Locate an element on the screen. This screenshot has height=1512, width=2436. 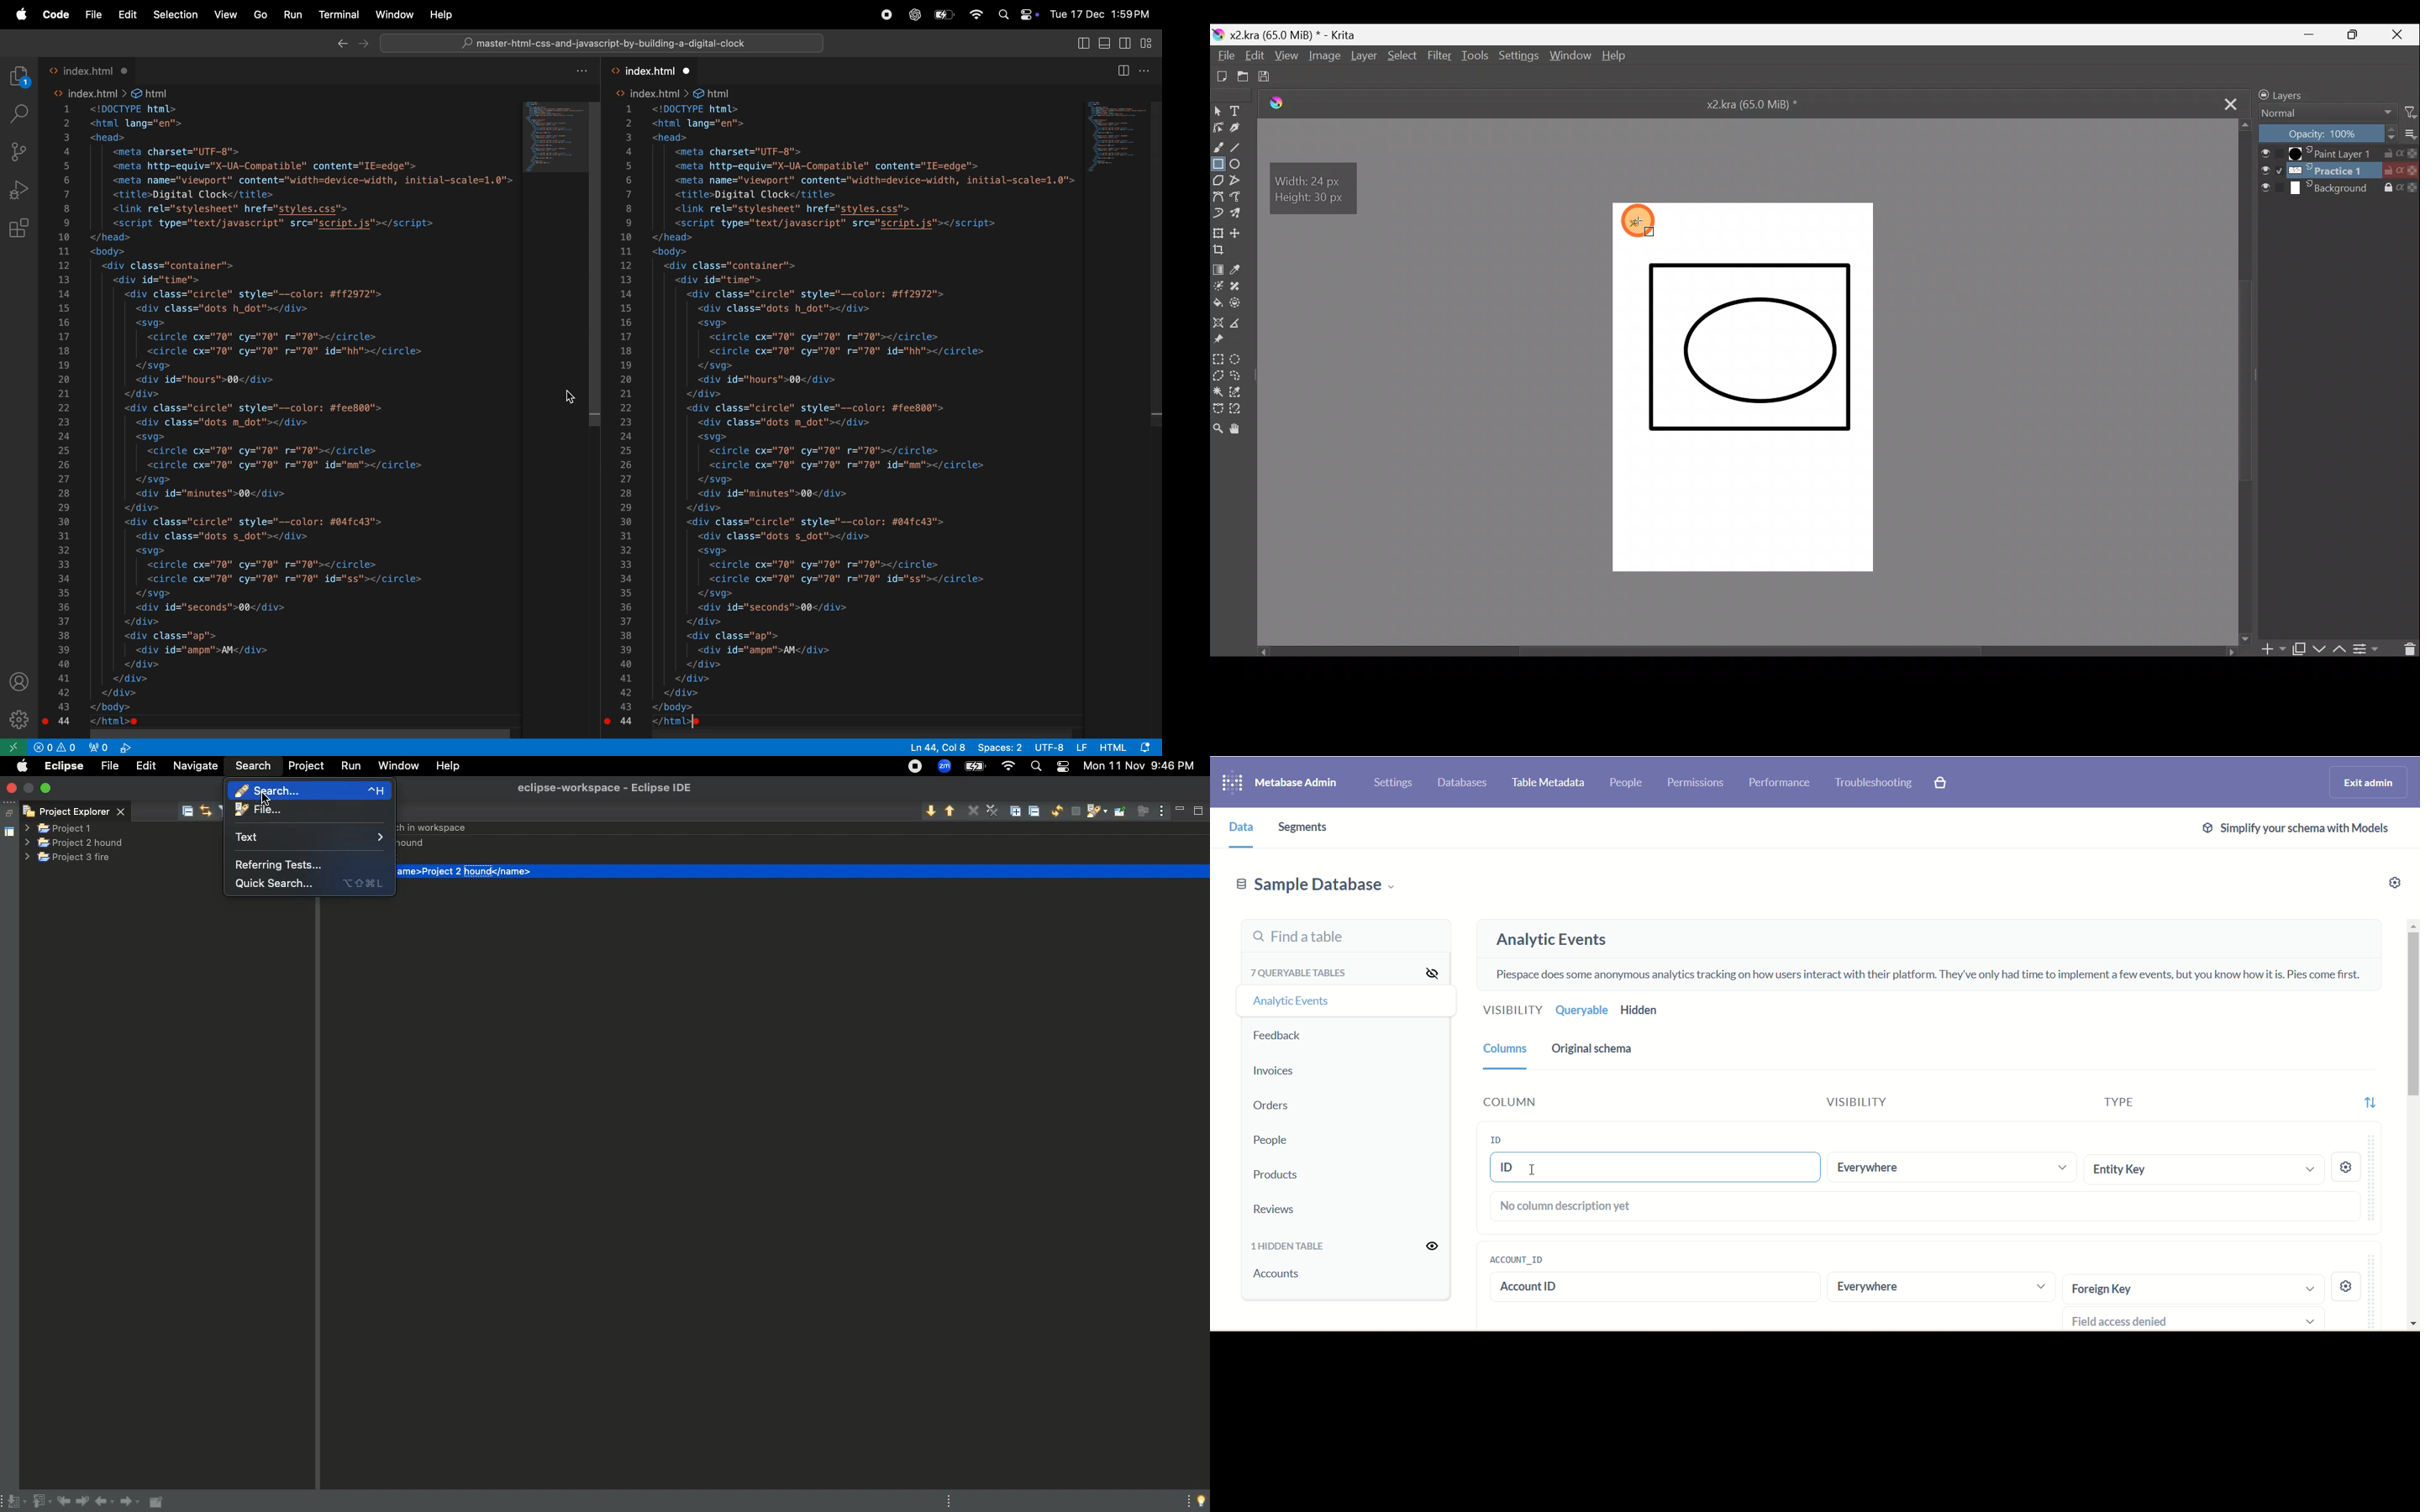
window is located at coordinates (394, 13).